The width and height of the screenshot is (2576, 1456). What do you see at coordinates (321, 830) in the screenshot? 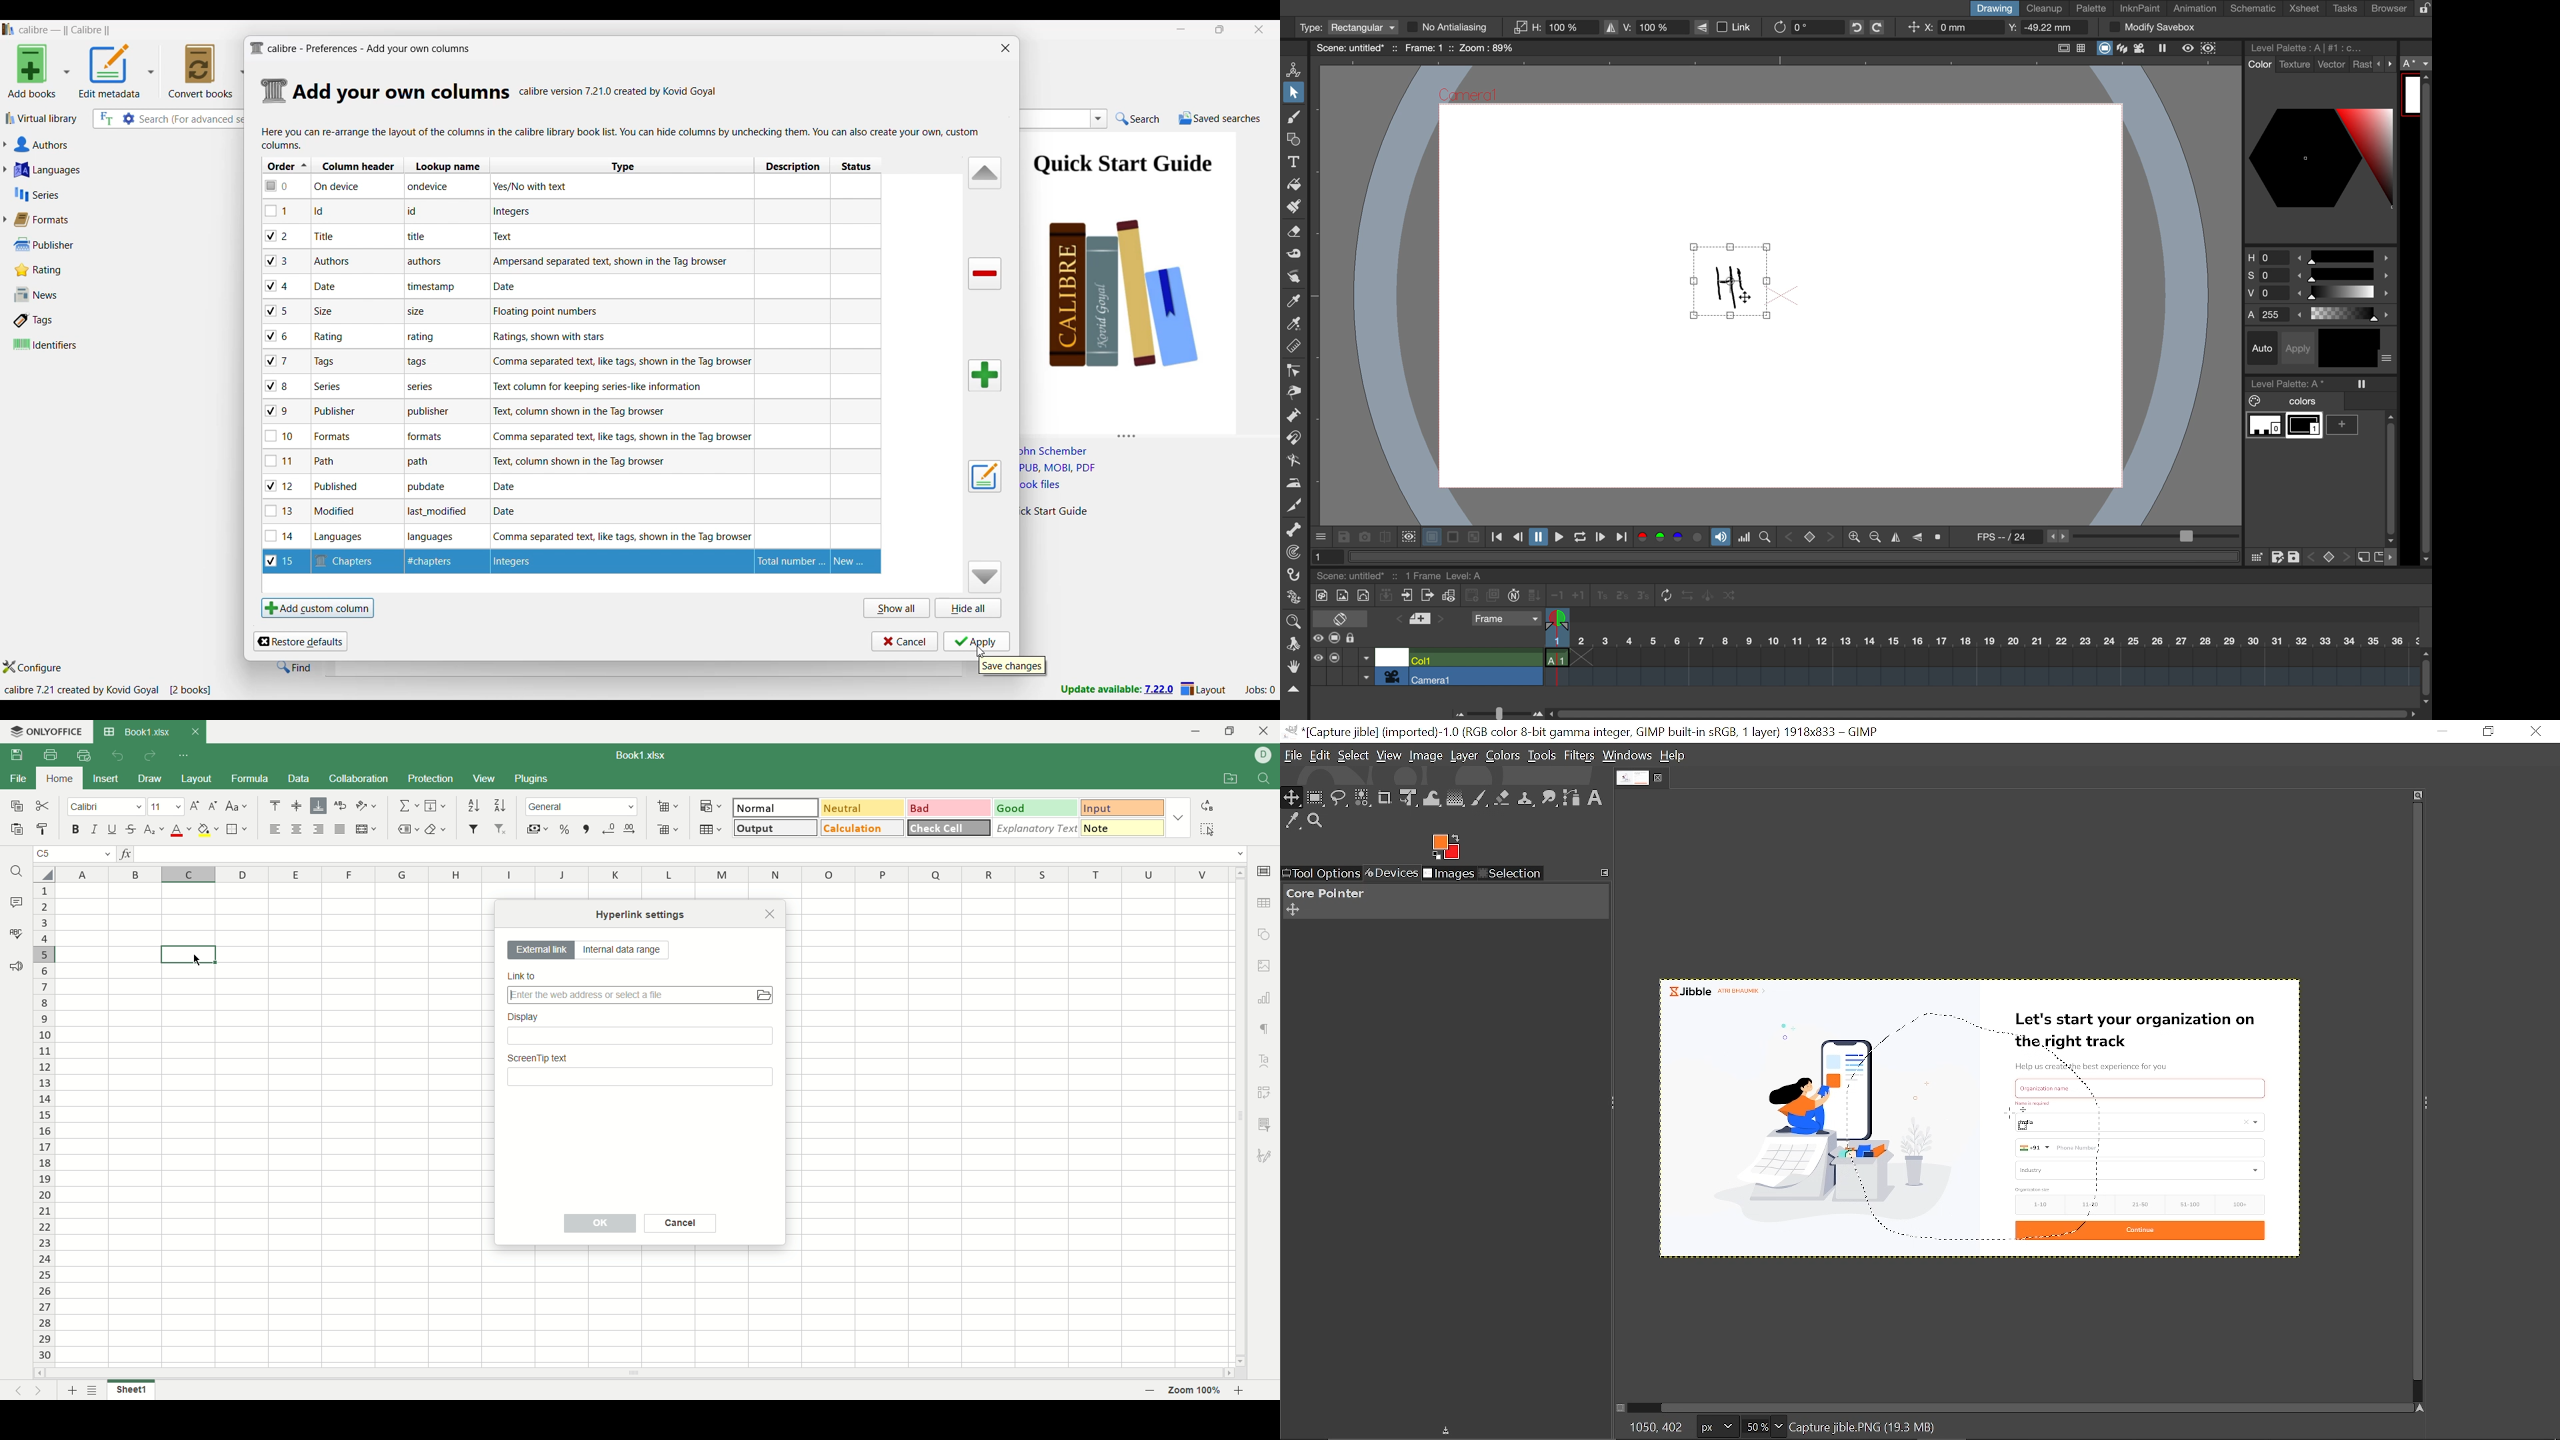
I see `align right` at bounding box center [321, 830].